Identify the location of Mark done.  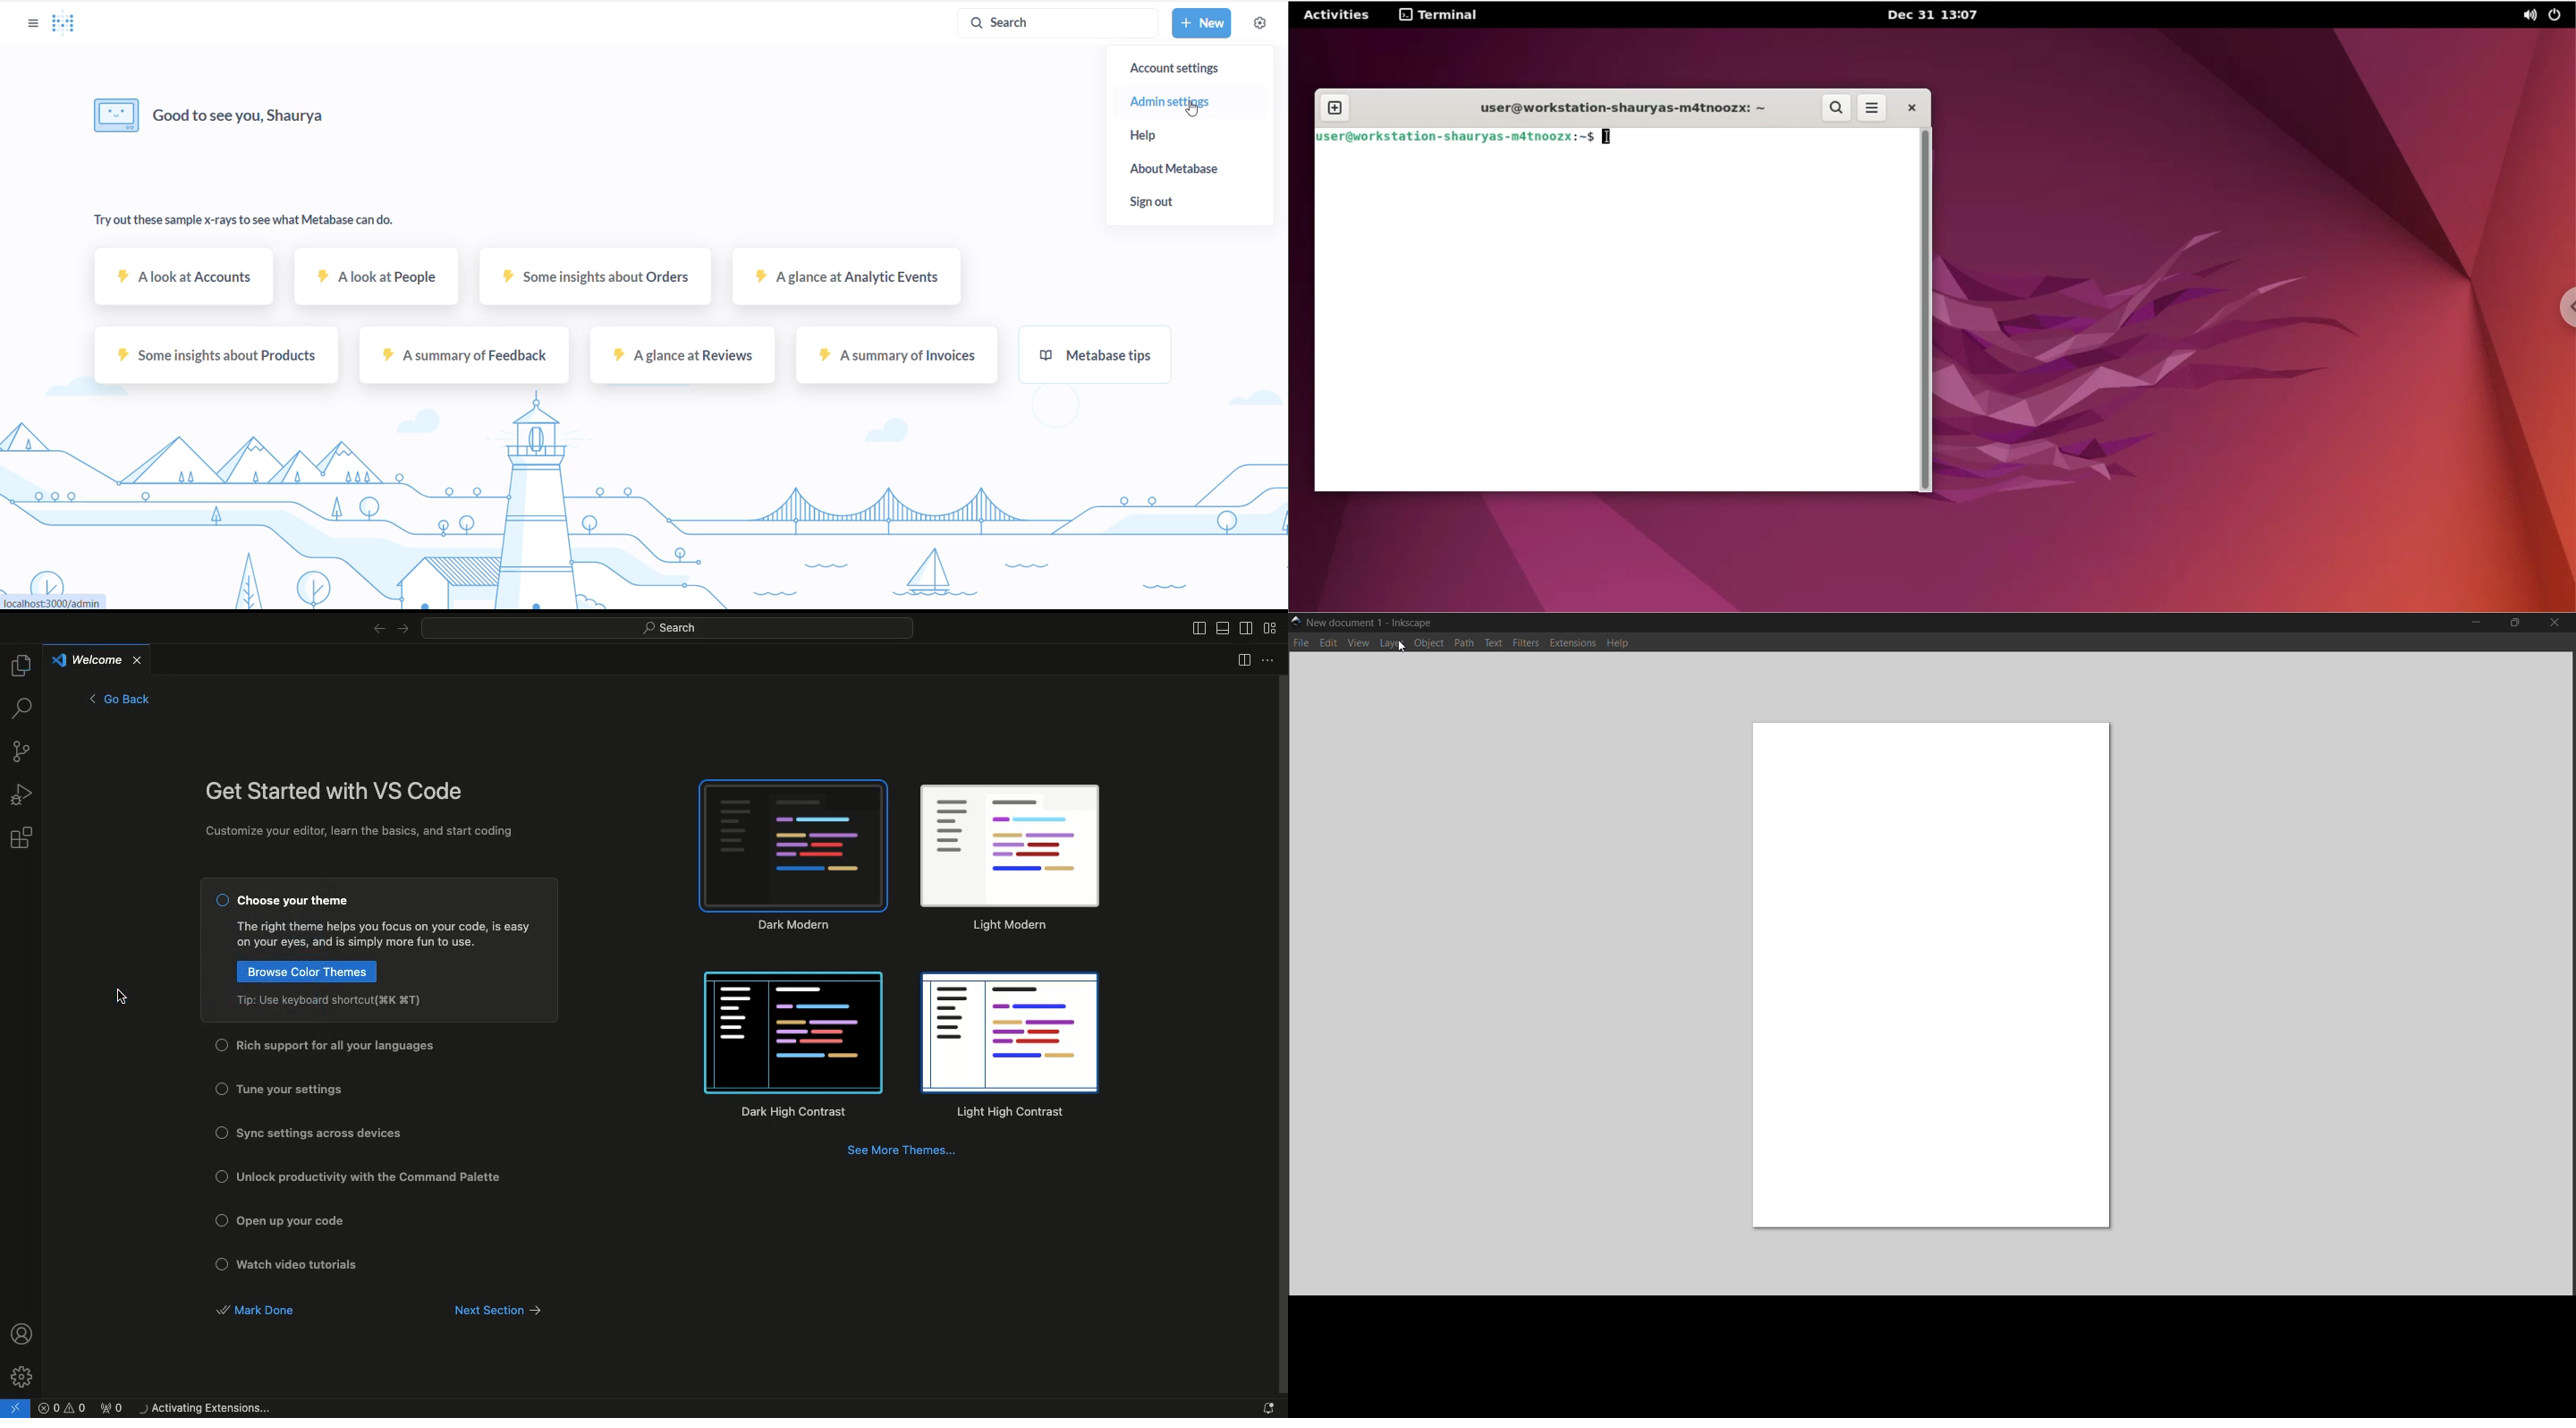
(257, 1311).